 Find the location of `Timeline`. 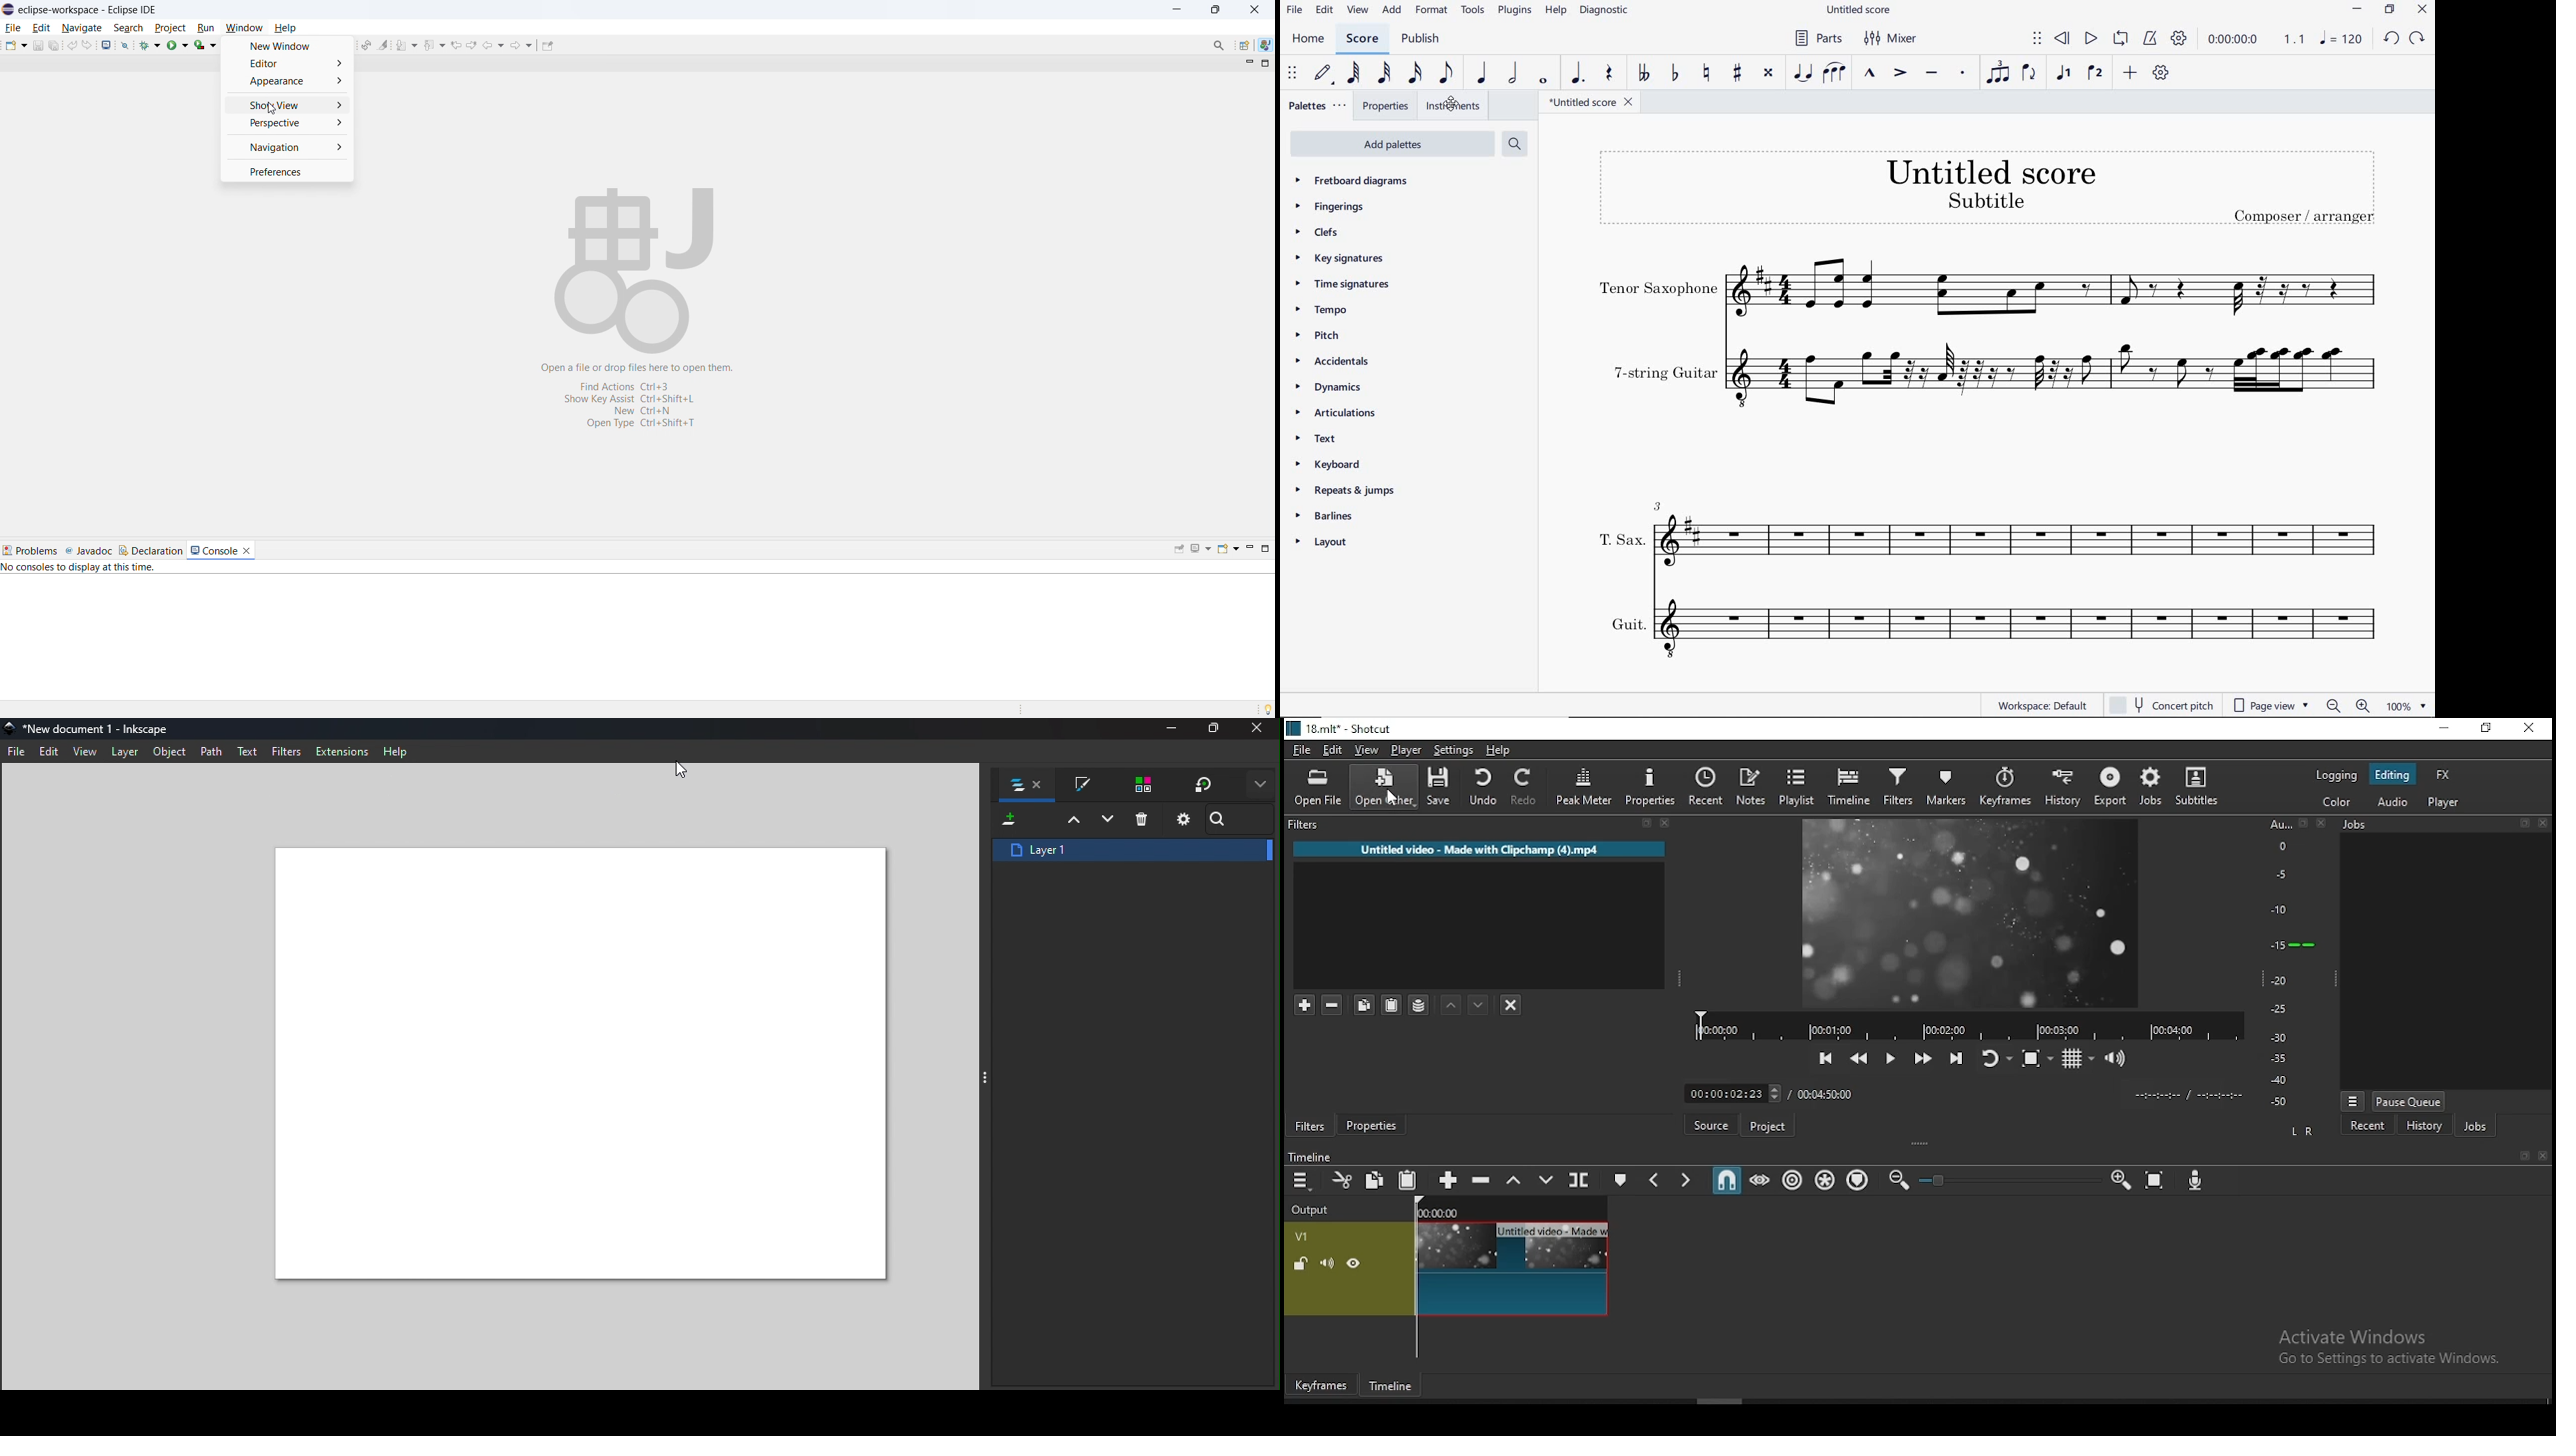

Timeline is located at coordinates (1331, 1153).